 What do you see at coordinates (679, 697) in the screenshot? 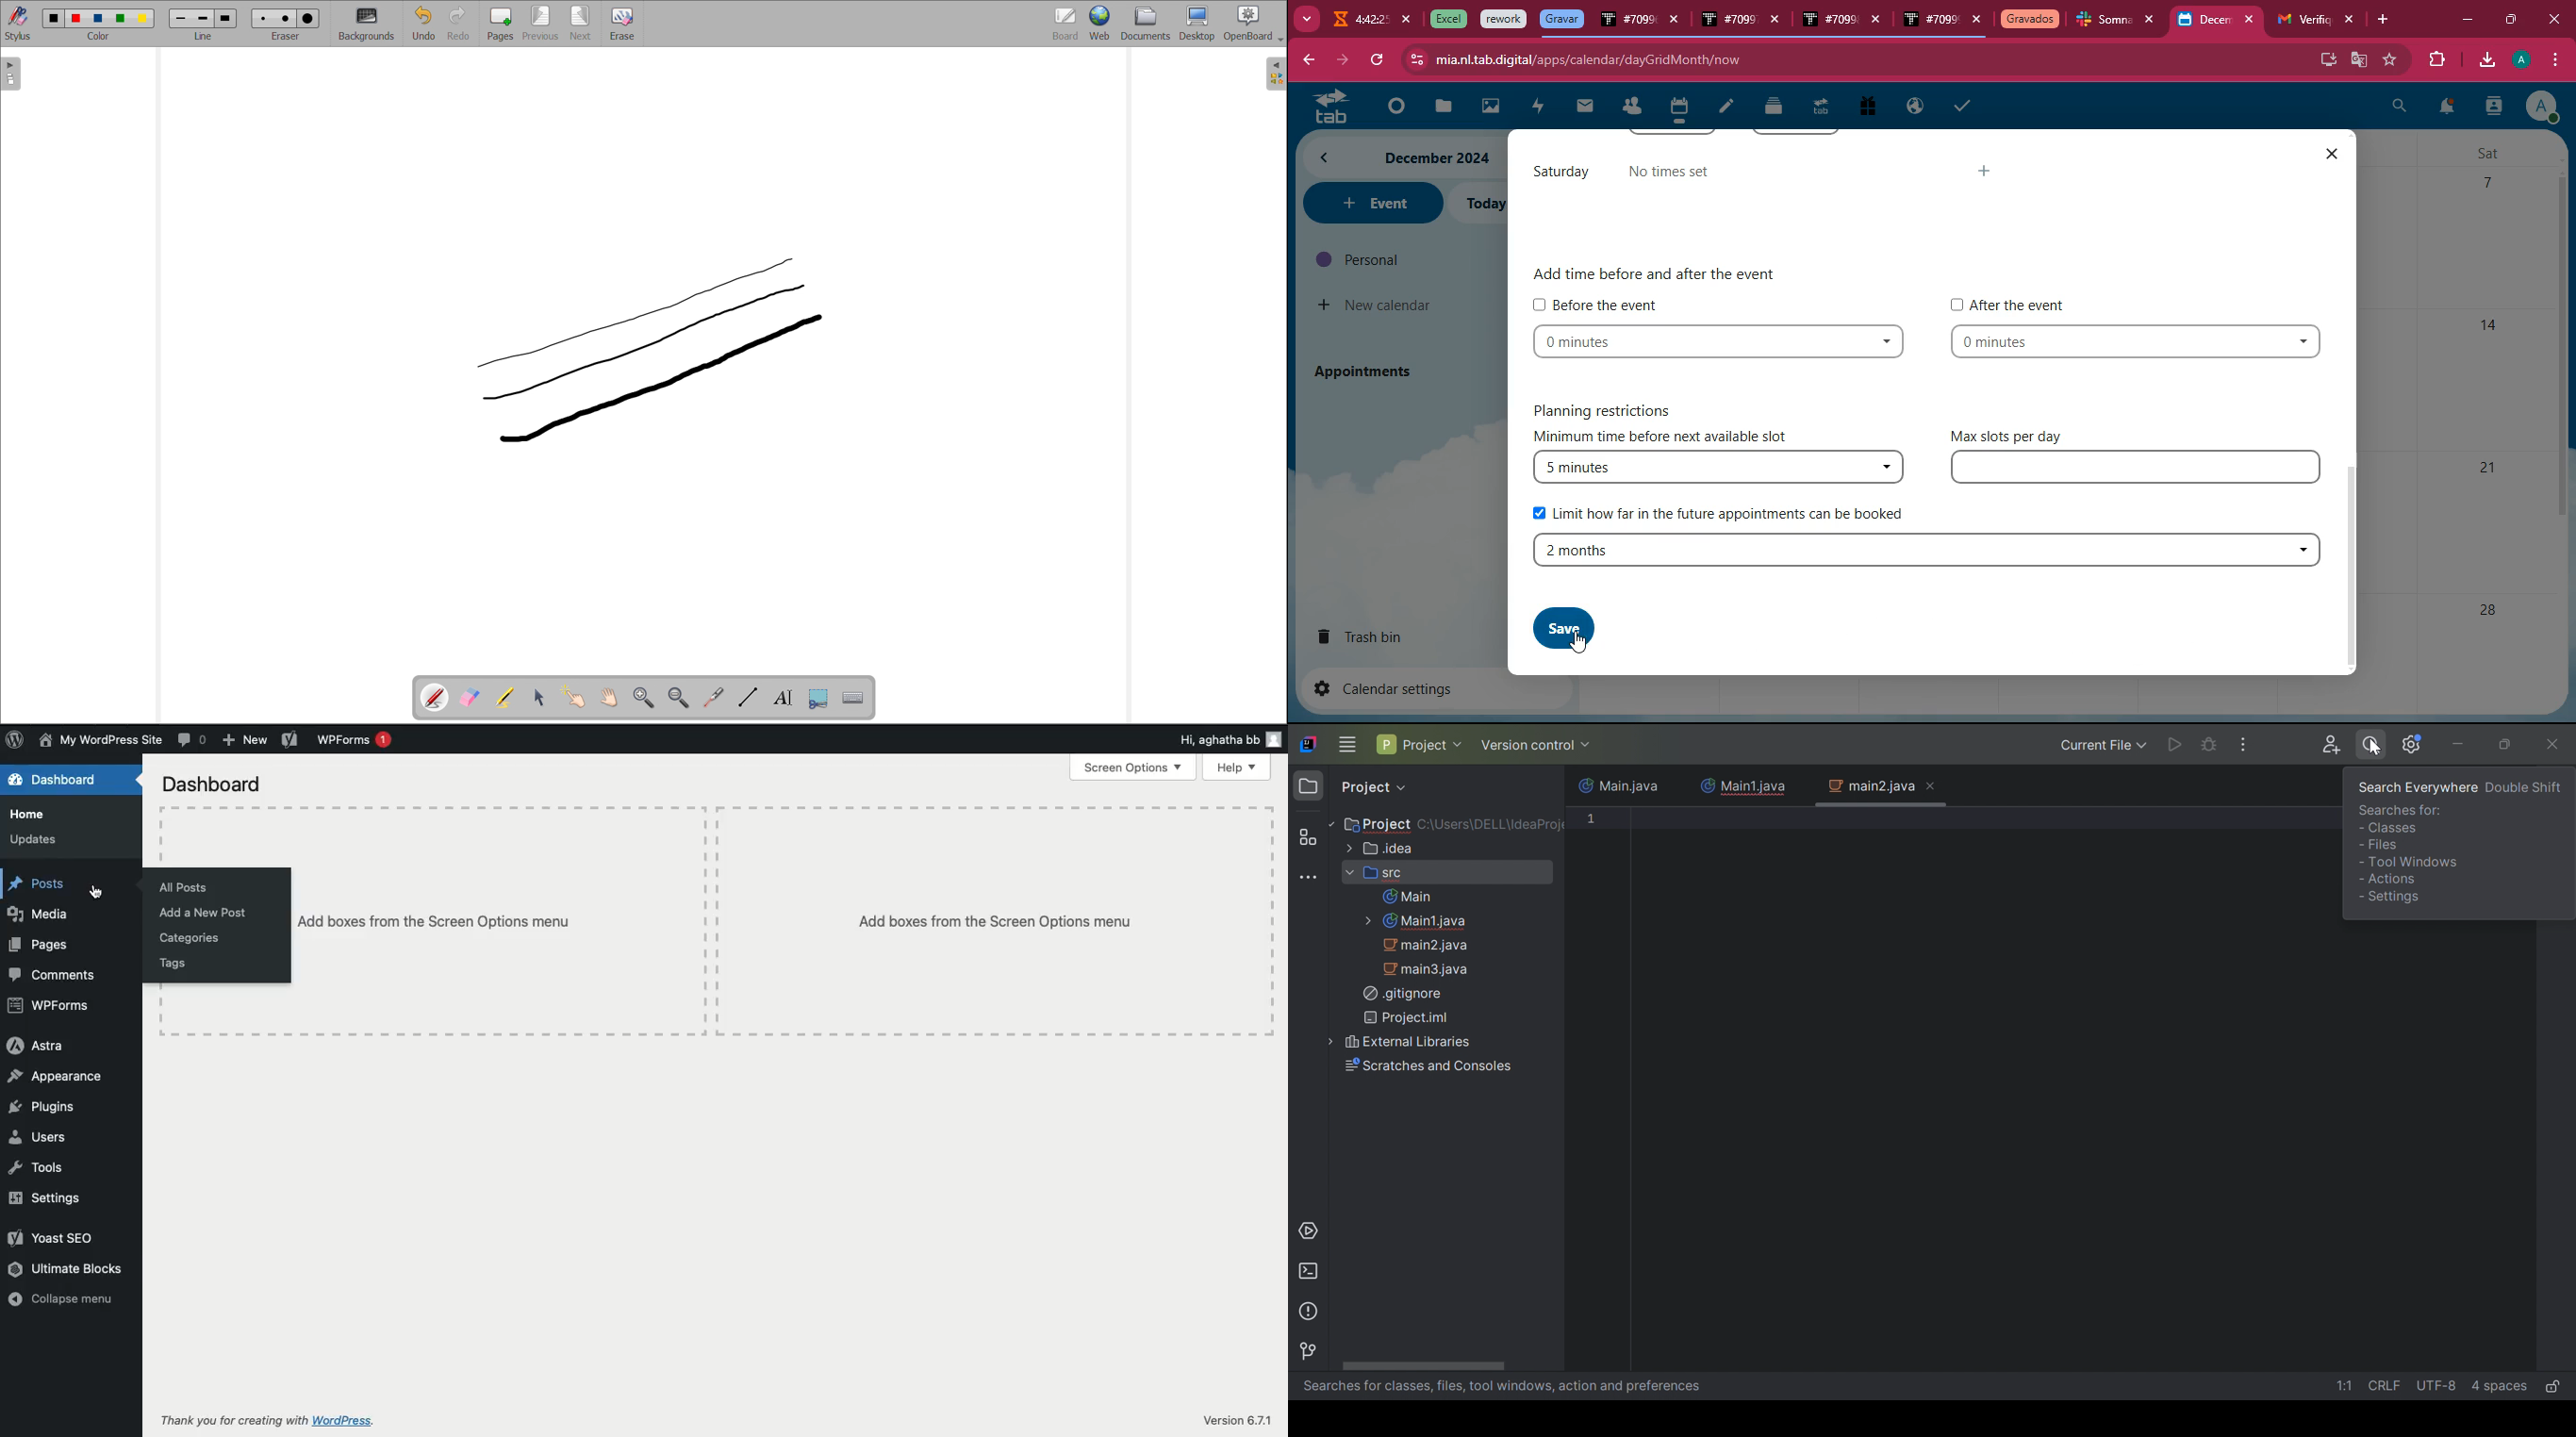
I see `zoom out` at bounding box center [679, 697].